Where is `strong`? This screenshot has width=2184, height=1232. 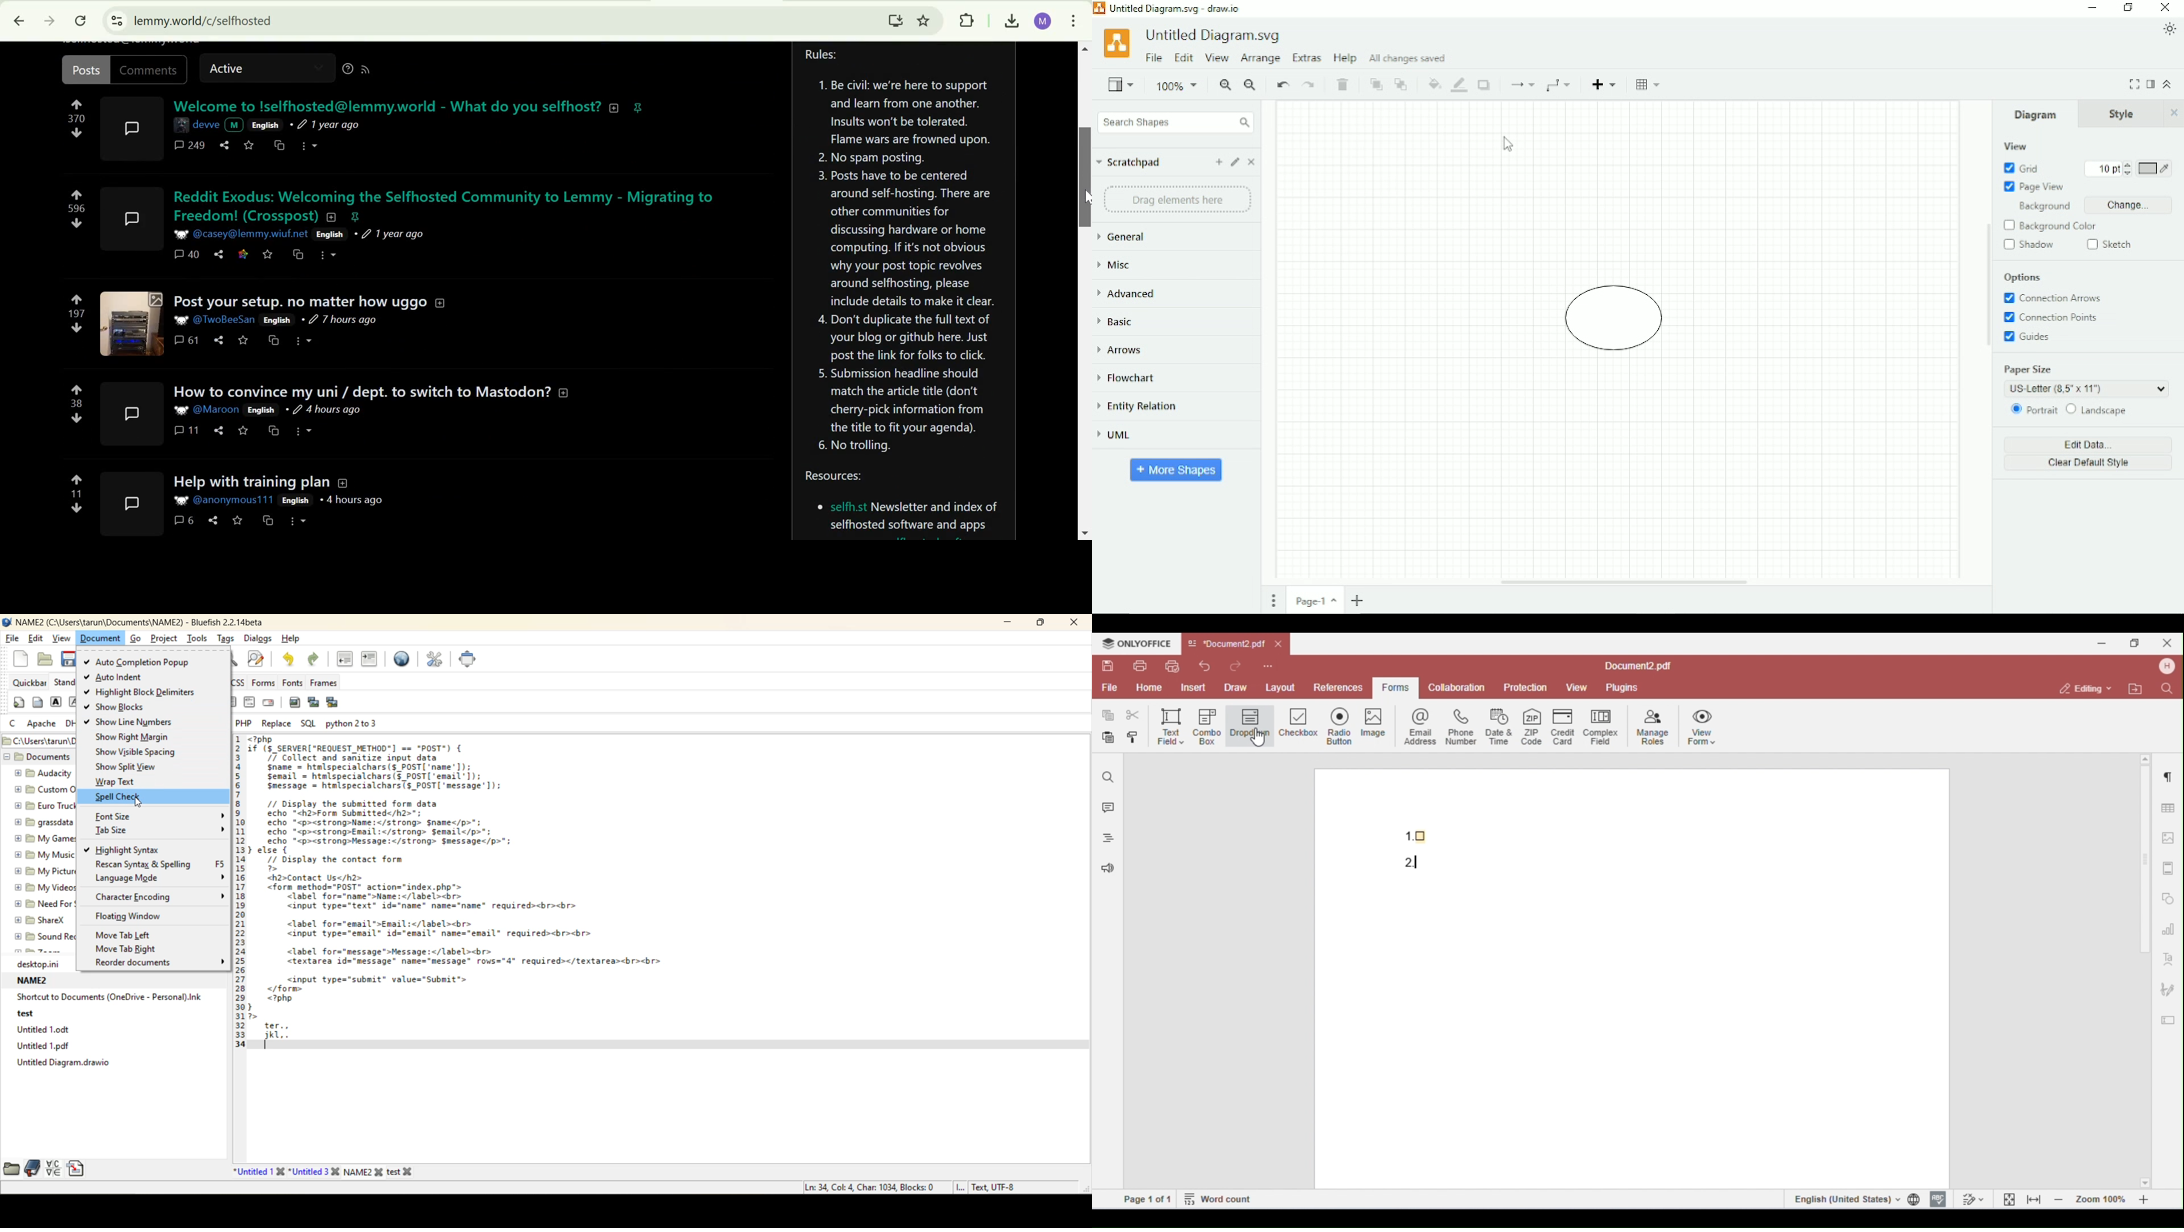 strong is located at coordinates (57, 702).